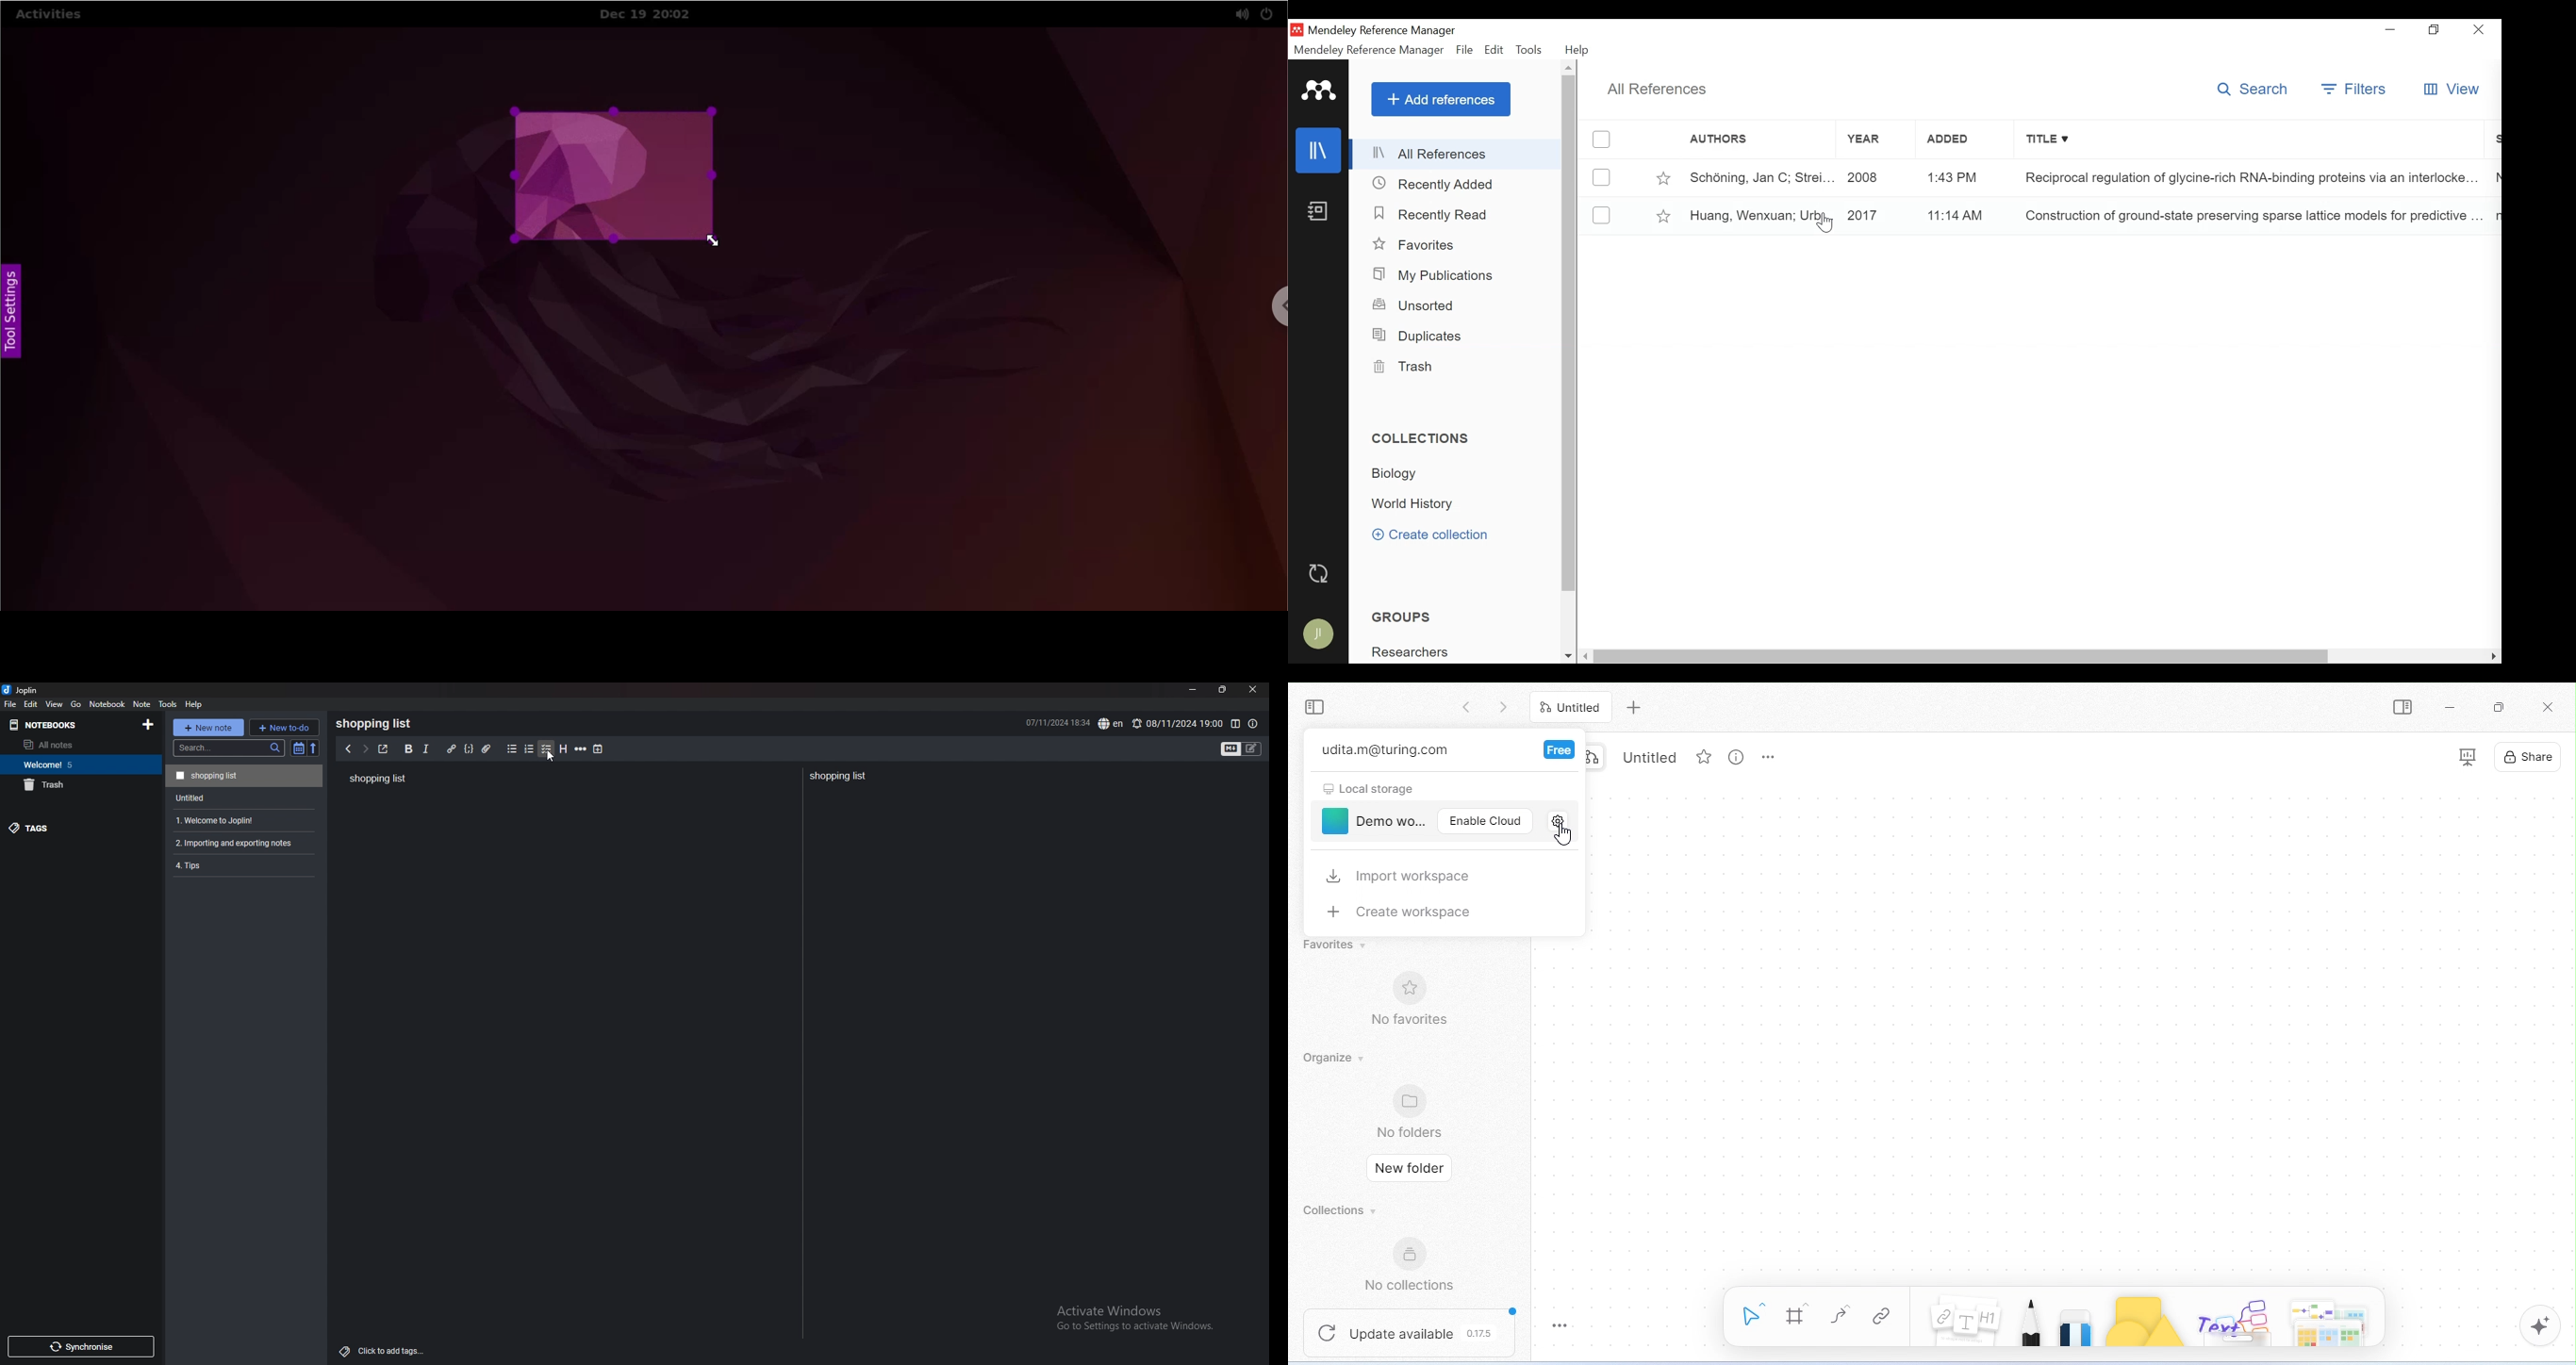  I want to click on tags, so click(71, 827).